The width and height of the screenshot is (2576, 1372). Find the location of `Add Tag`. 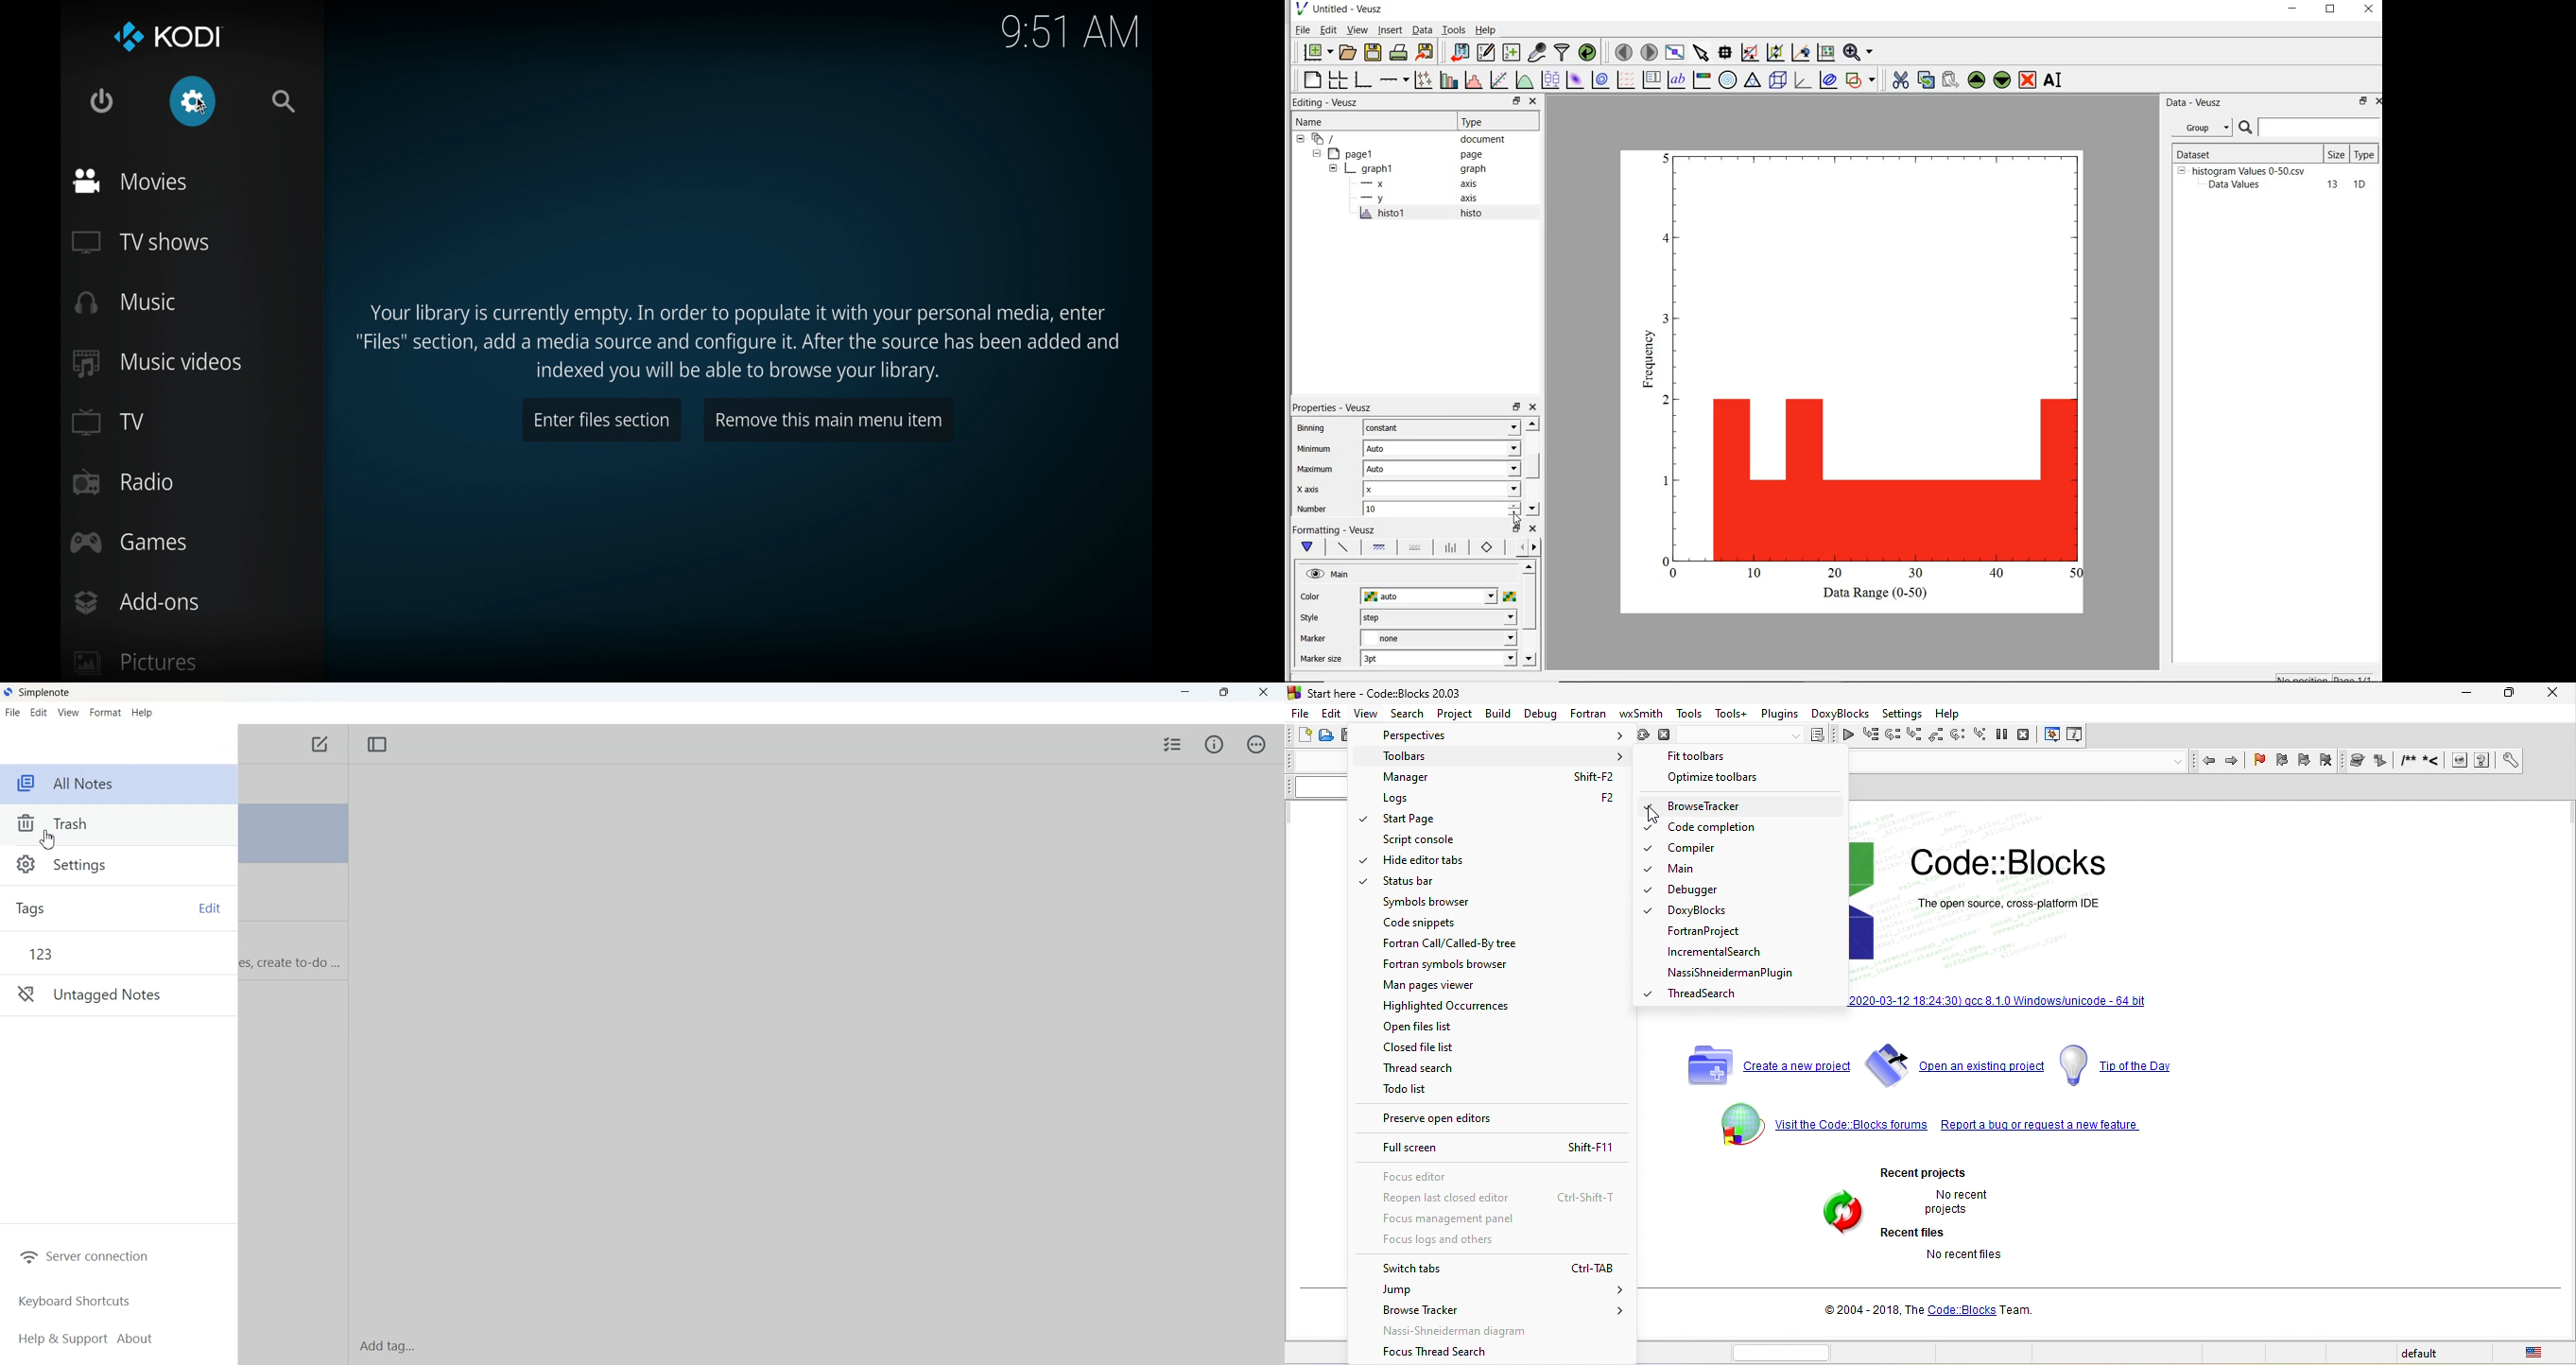

Add Tag is located at coordinates (387, 1346).